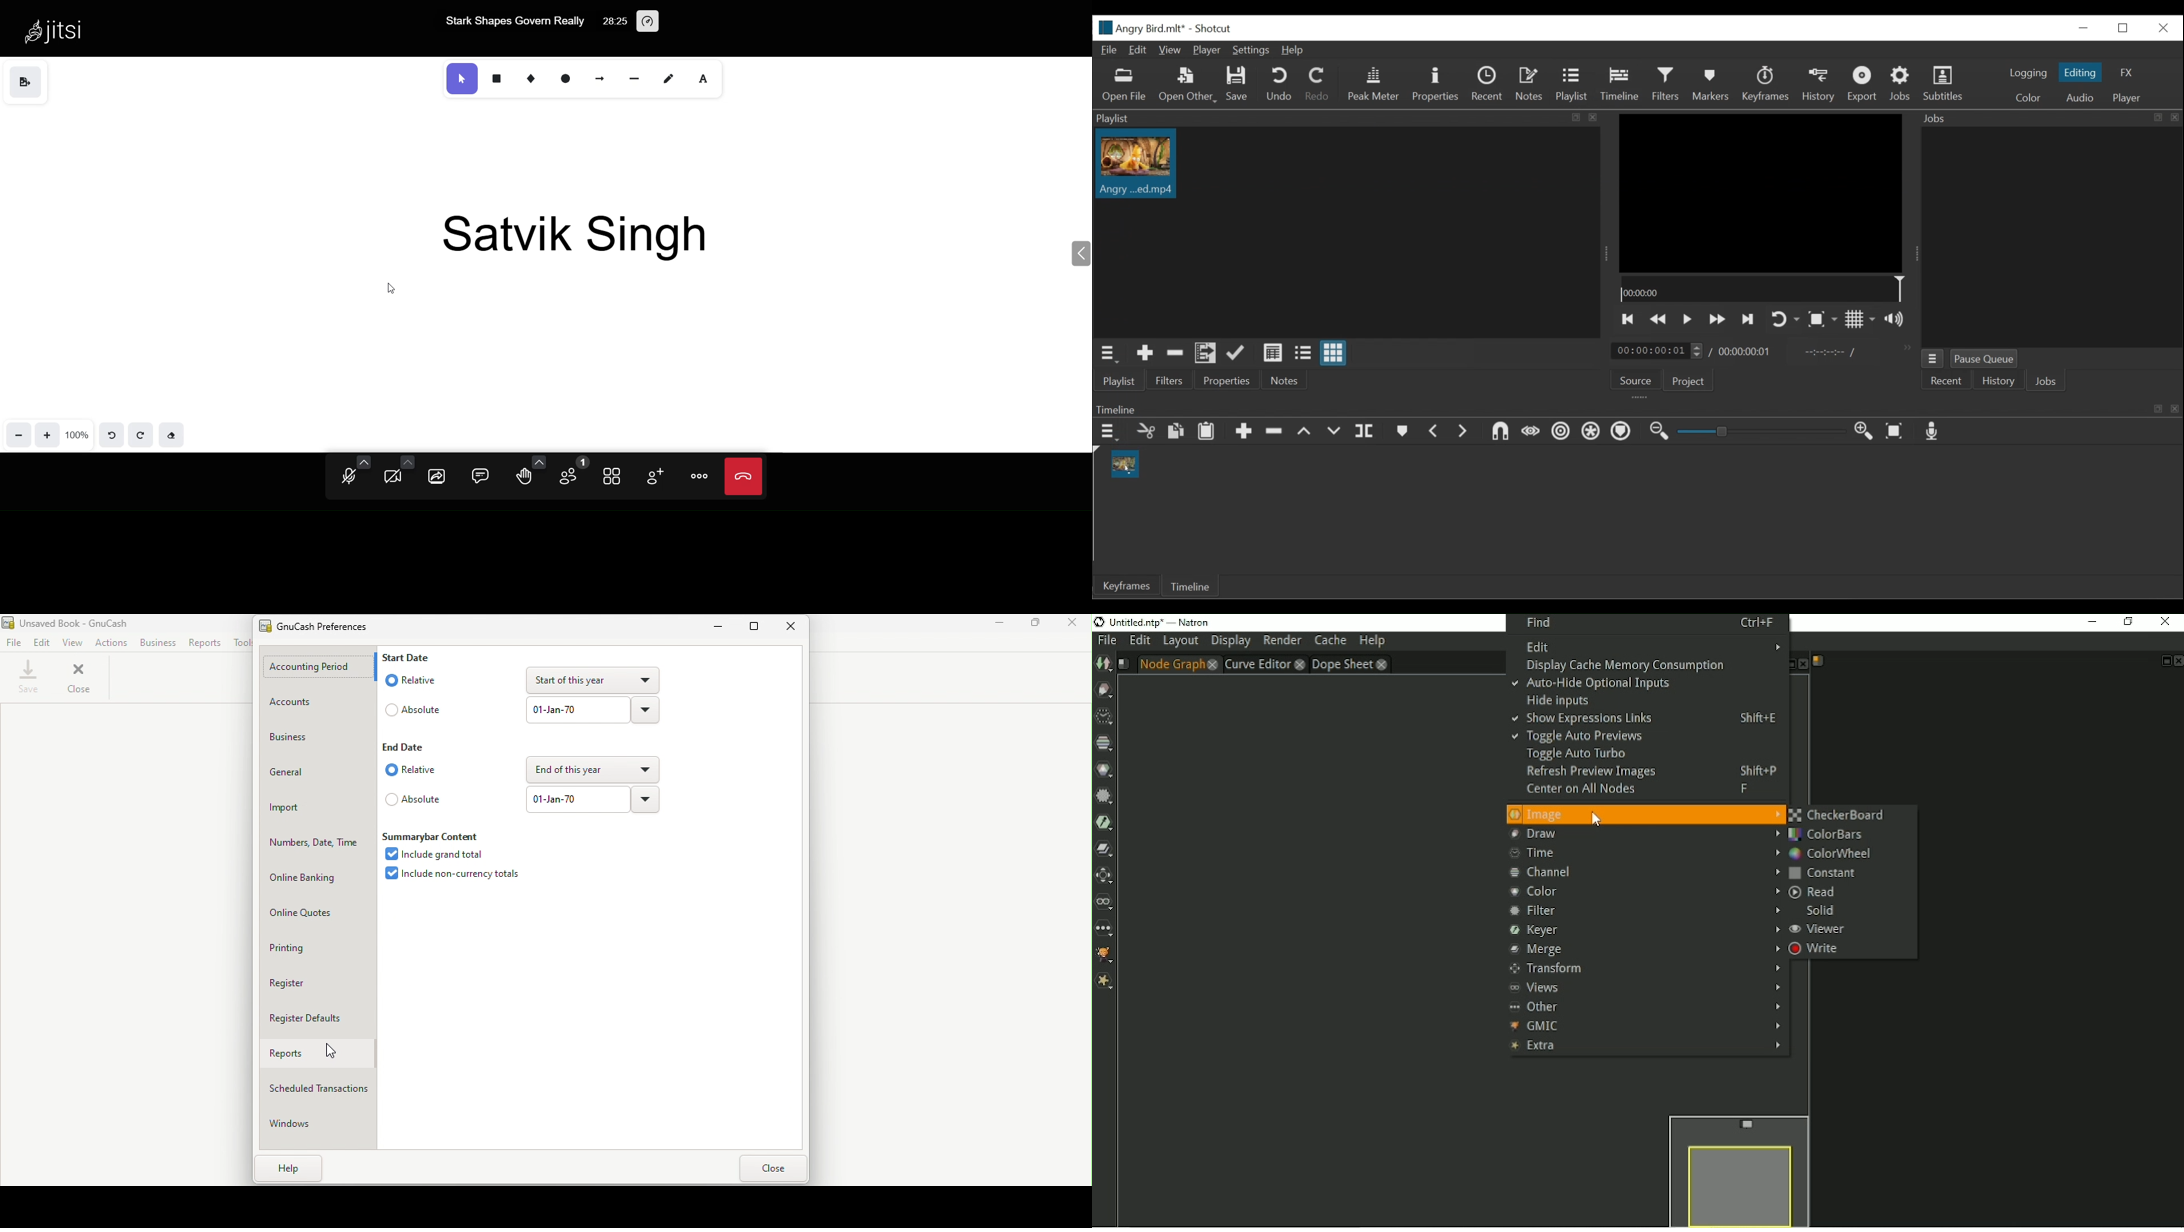 Image resolution: width=2184 pixels, height=1232 pixels. Describe the element at coordinates (1145, 354) in the screenshot. I see `Add the Source to the playlist` at that location.